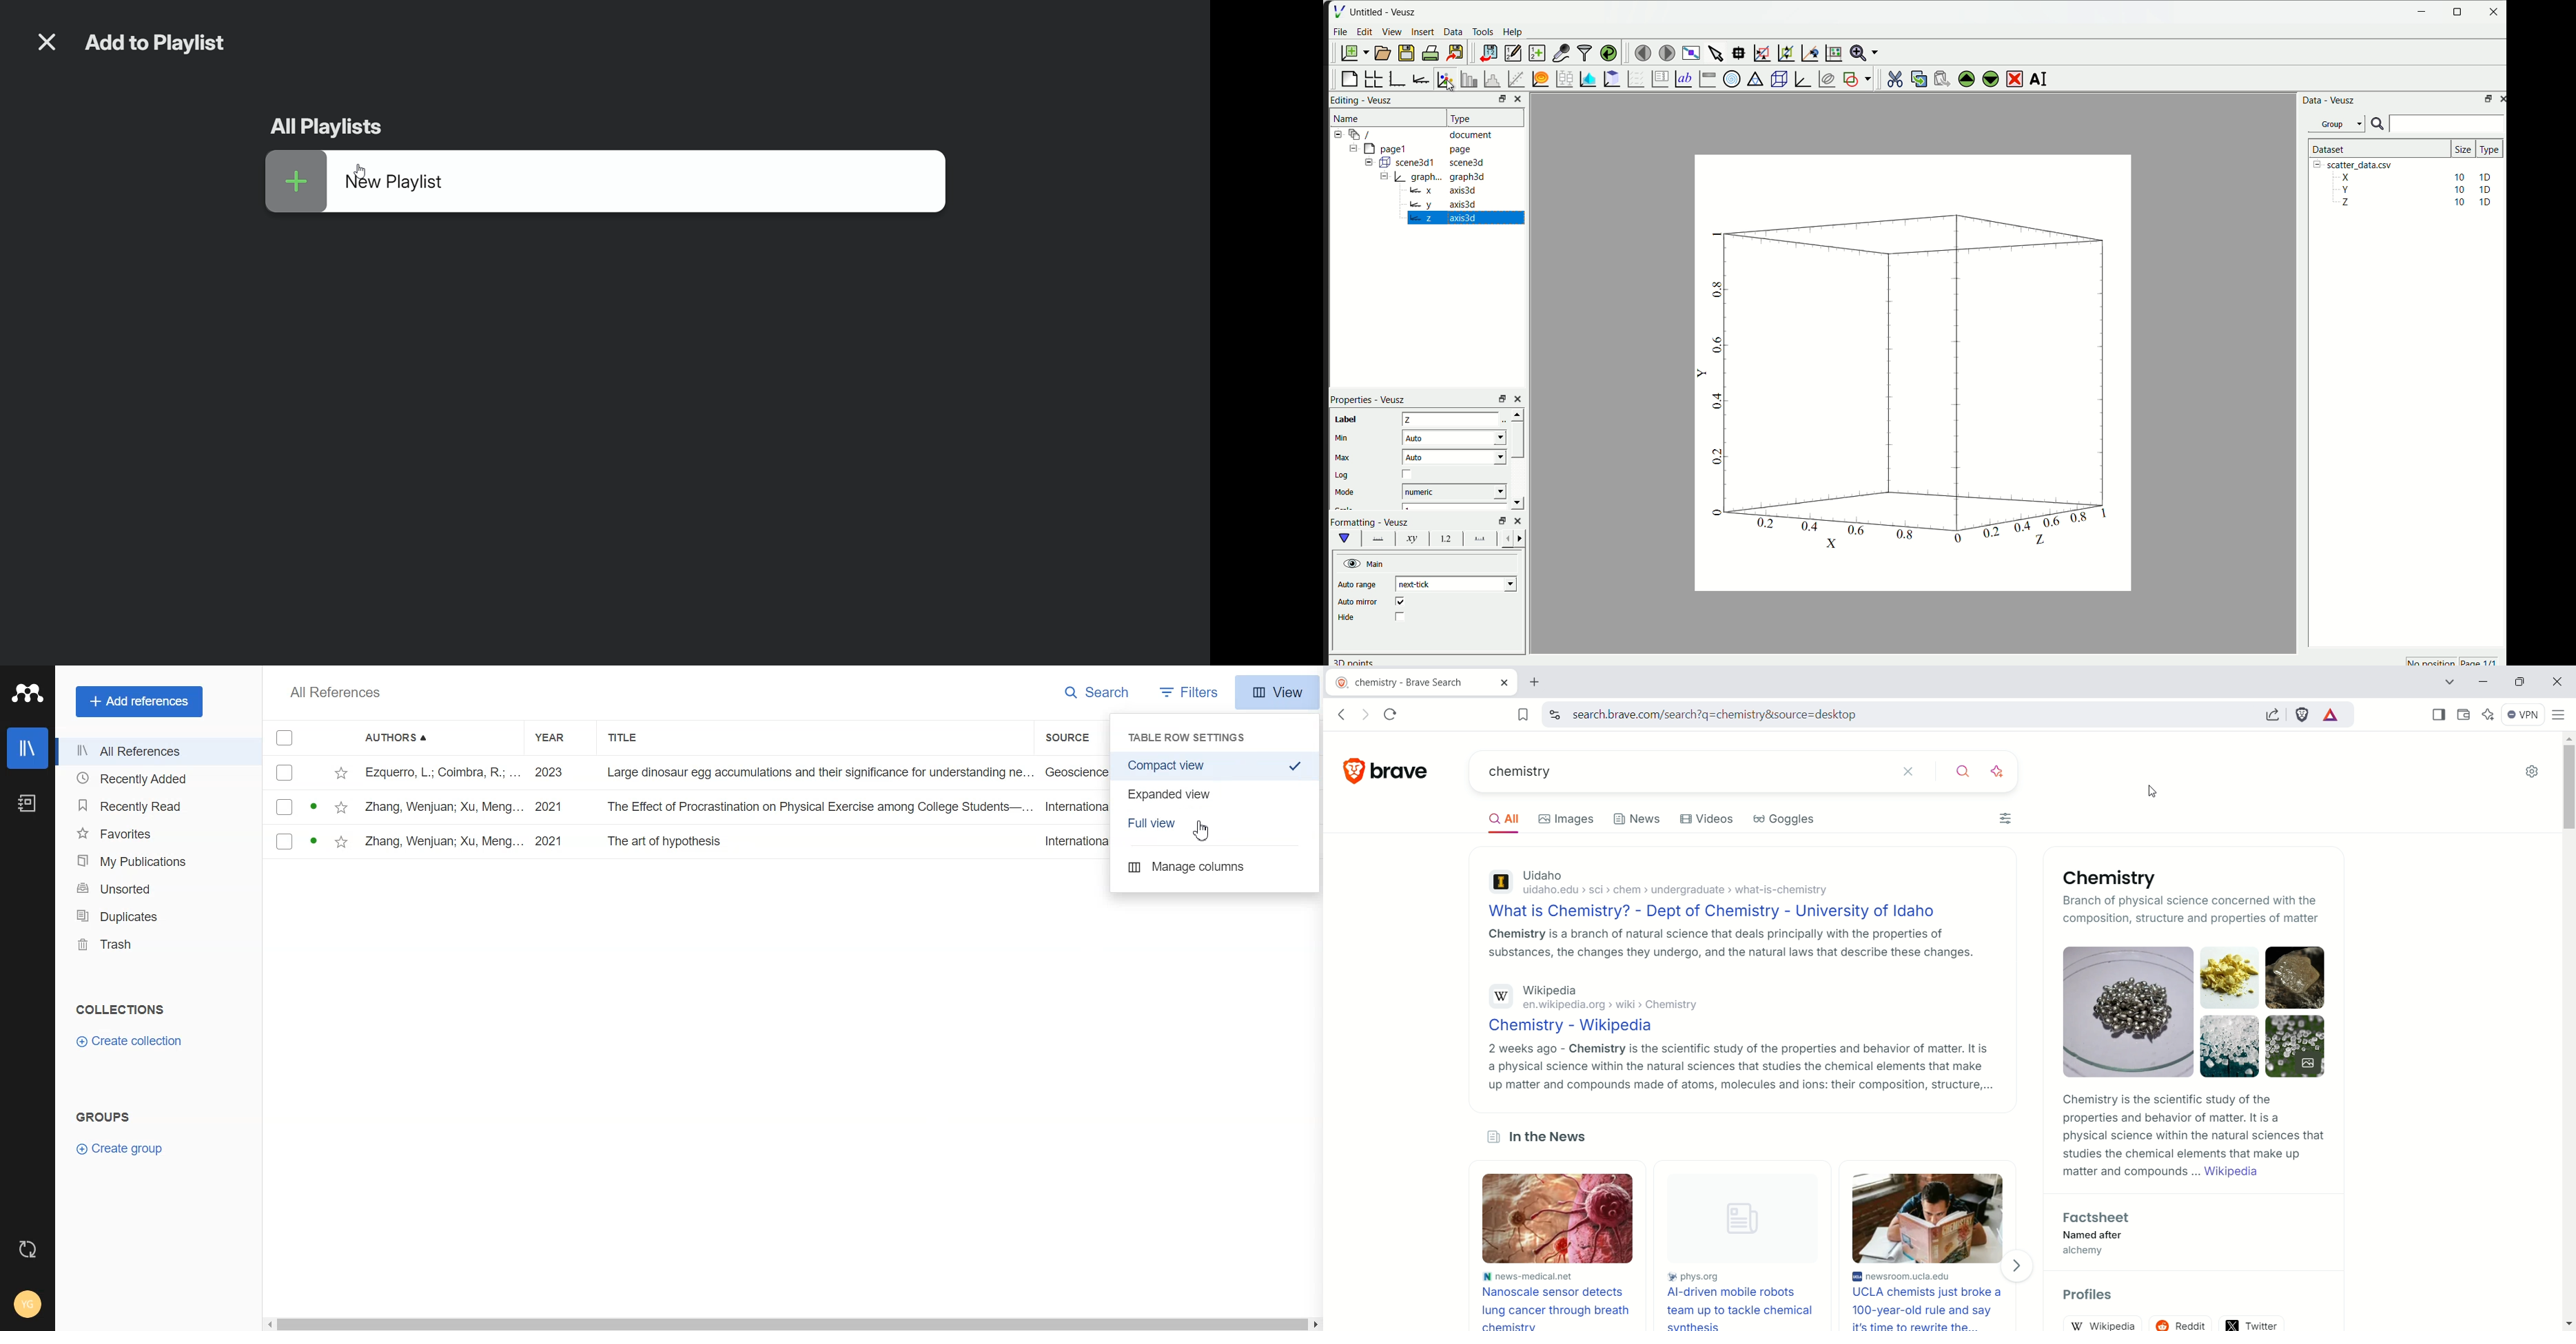  Describe the element at coordinates (1727, 912) in the screenshot. I see `What is chemistry? - Dept of Chemistry - University of Idaho` at that location.